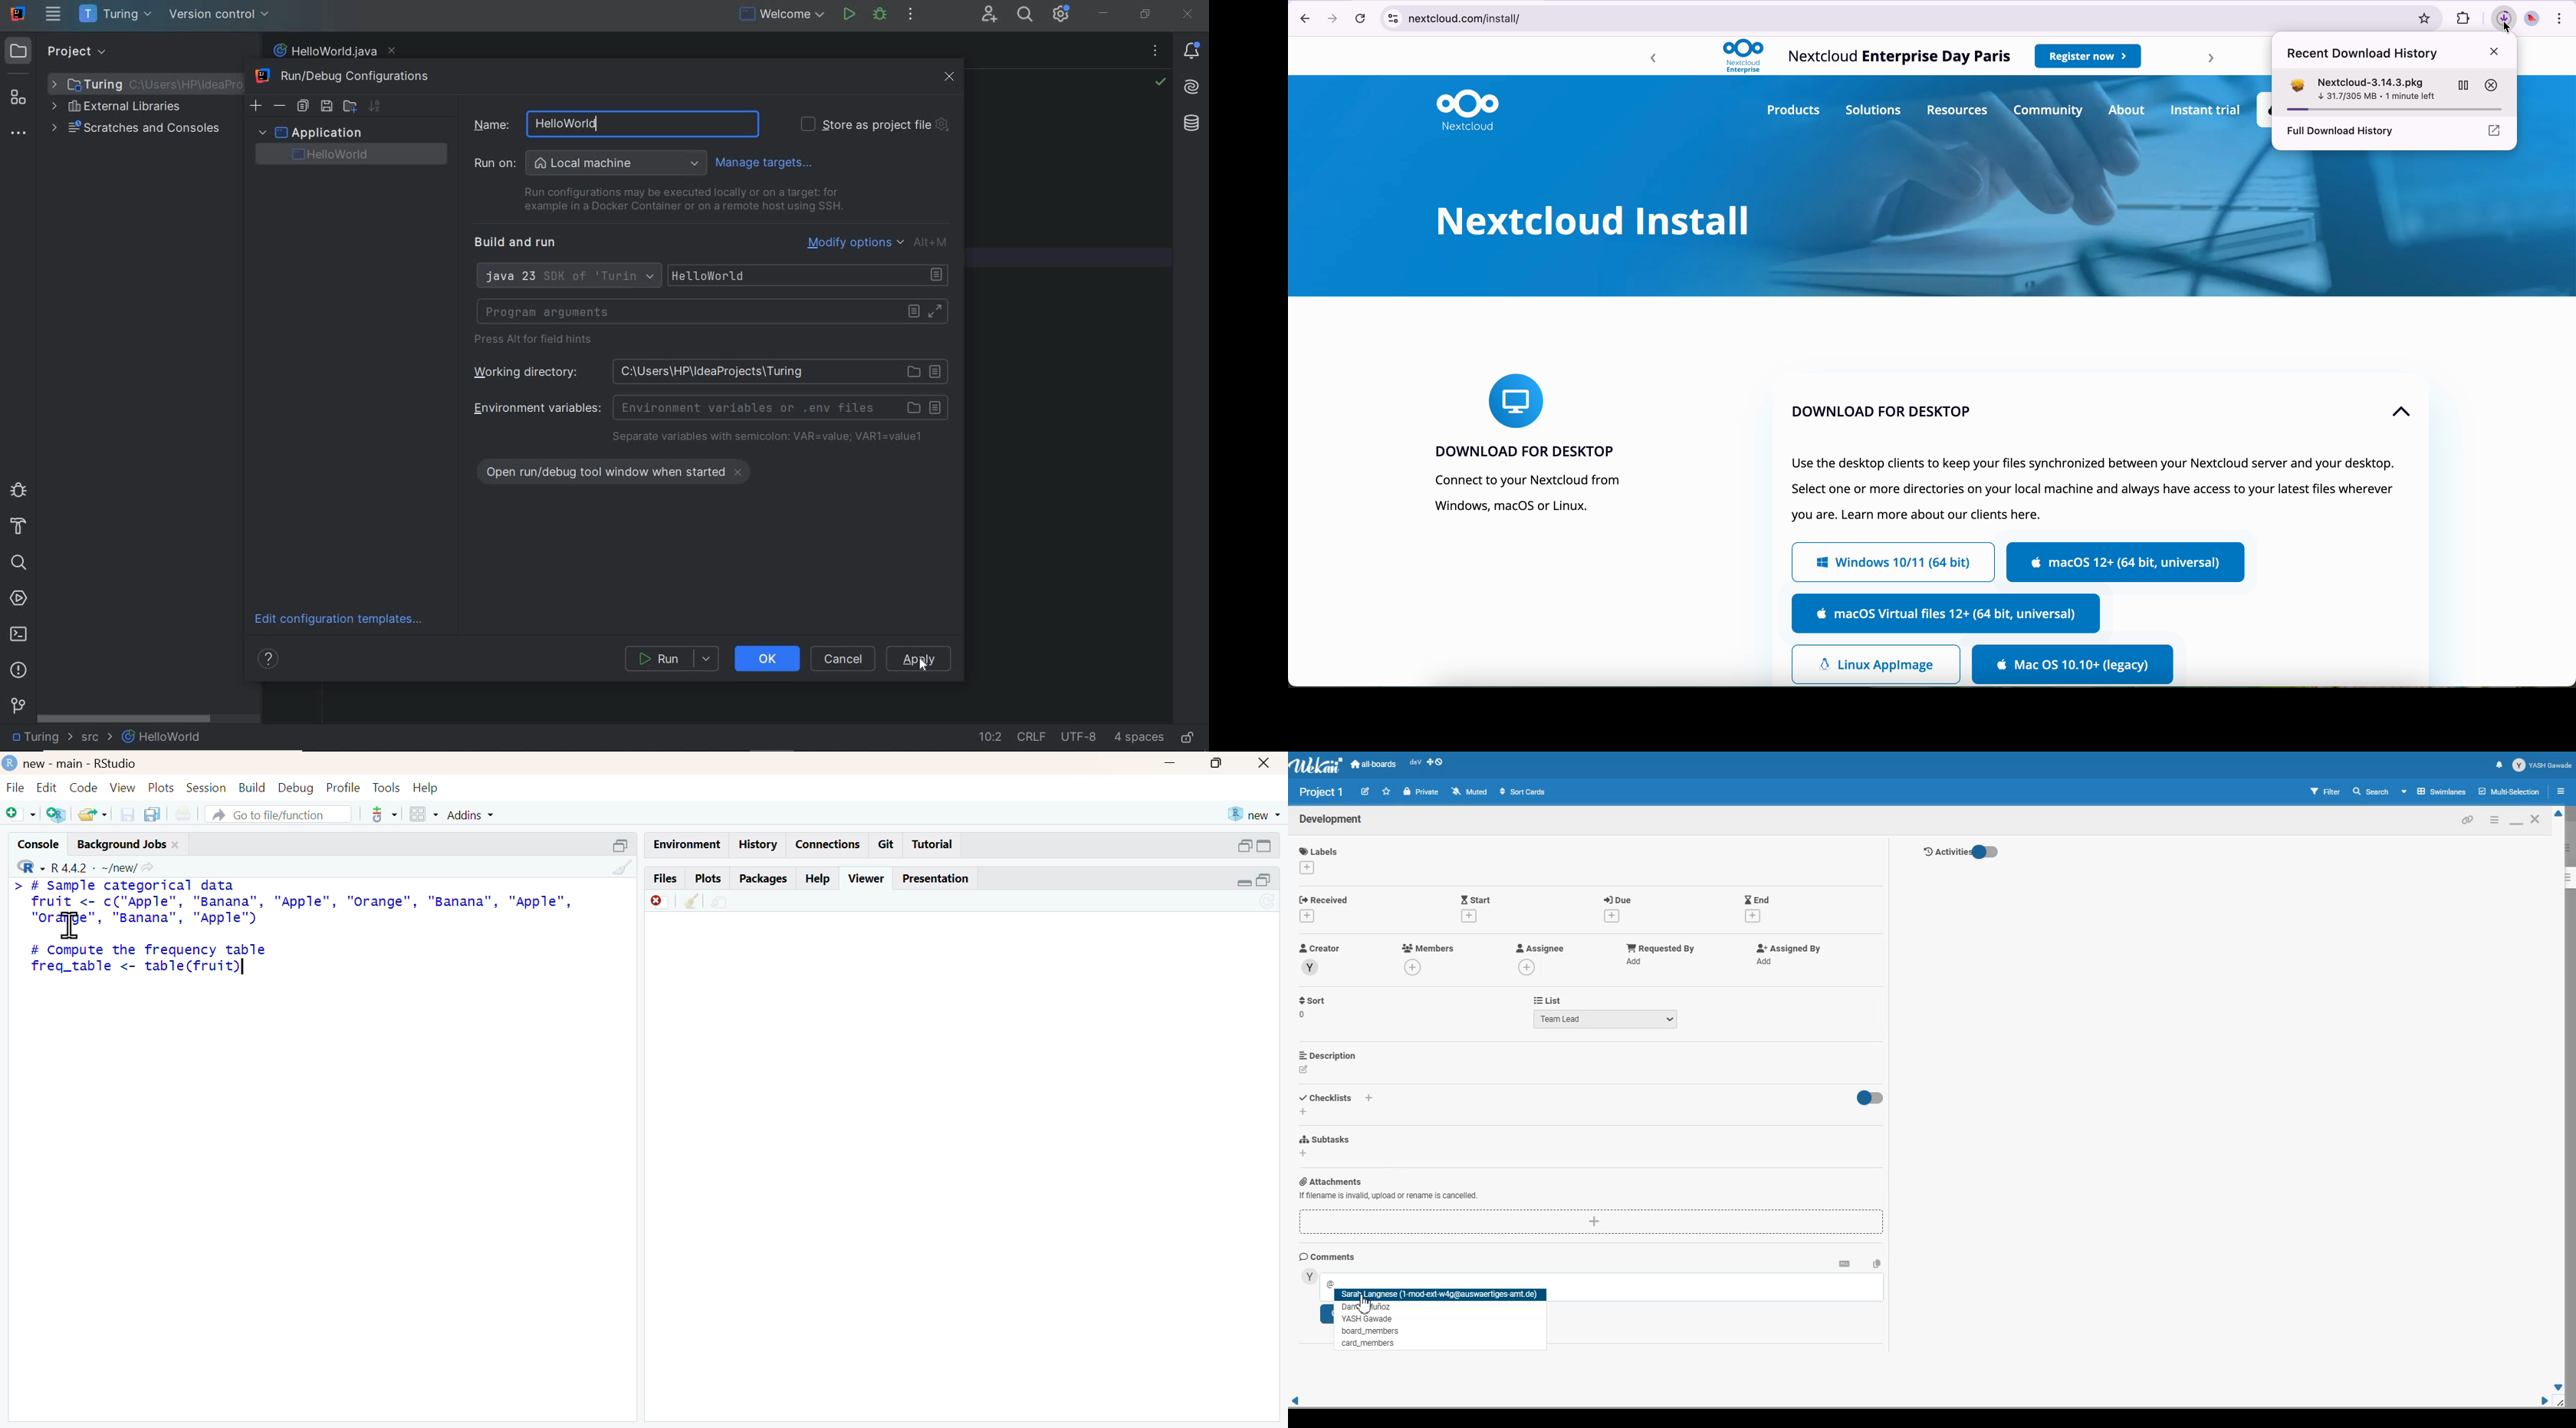 The width and height of the screenshot is (2576, 1428). I want to click on profile, so click(2533, 16).